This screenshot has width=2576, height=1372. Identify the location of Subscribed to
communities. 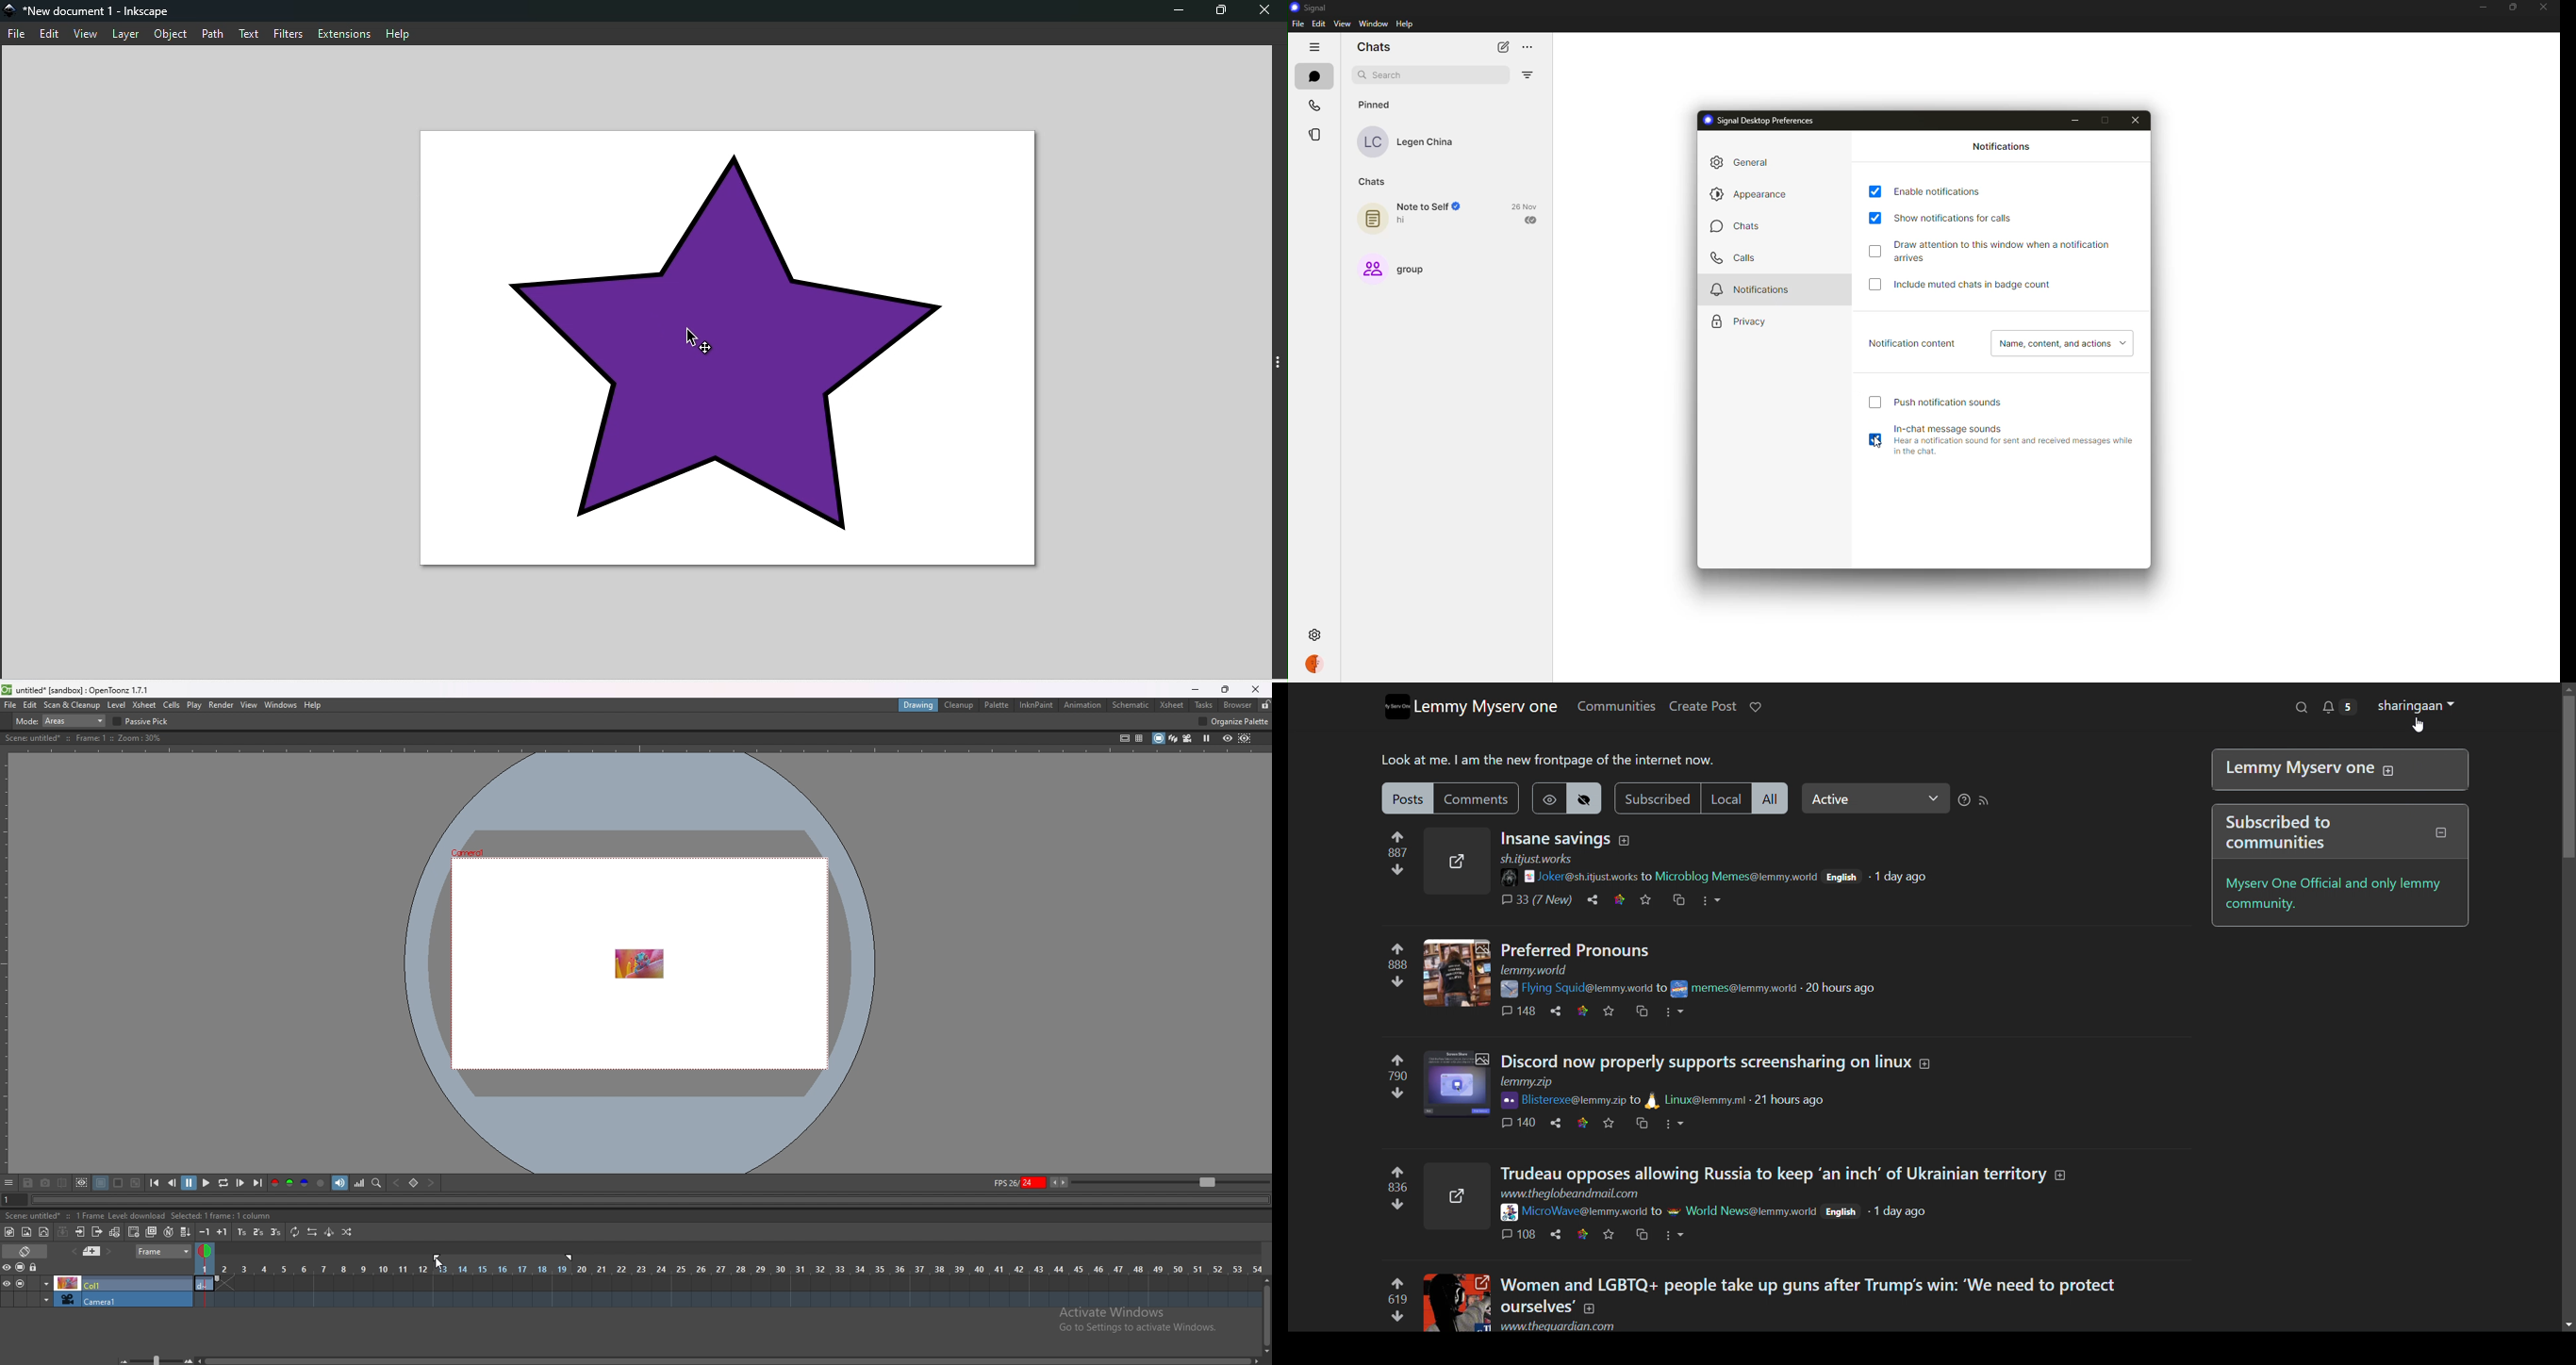
(2282, 832).